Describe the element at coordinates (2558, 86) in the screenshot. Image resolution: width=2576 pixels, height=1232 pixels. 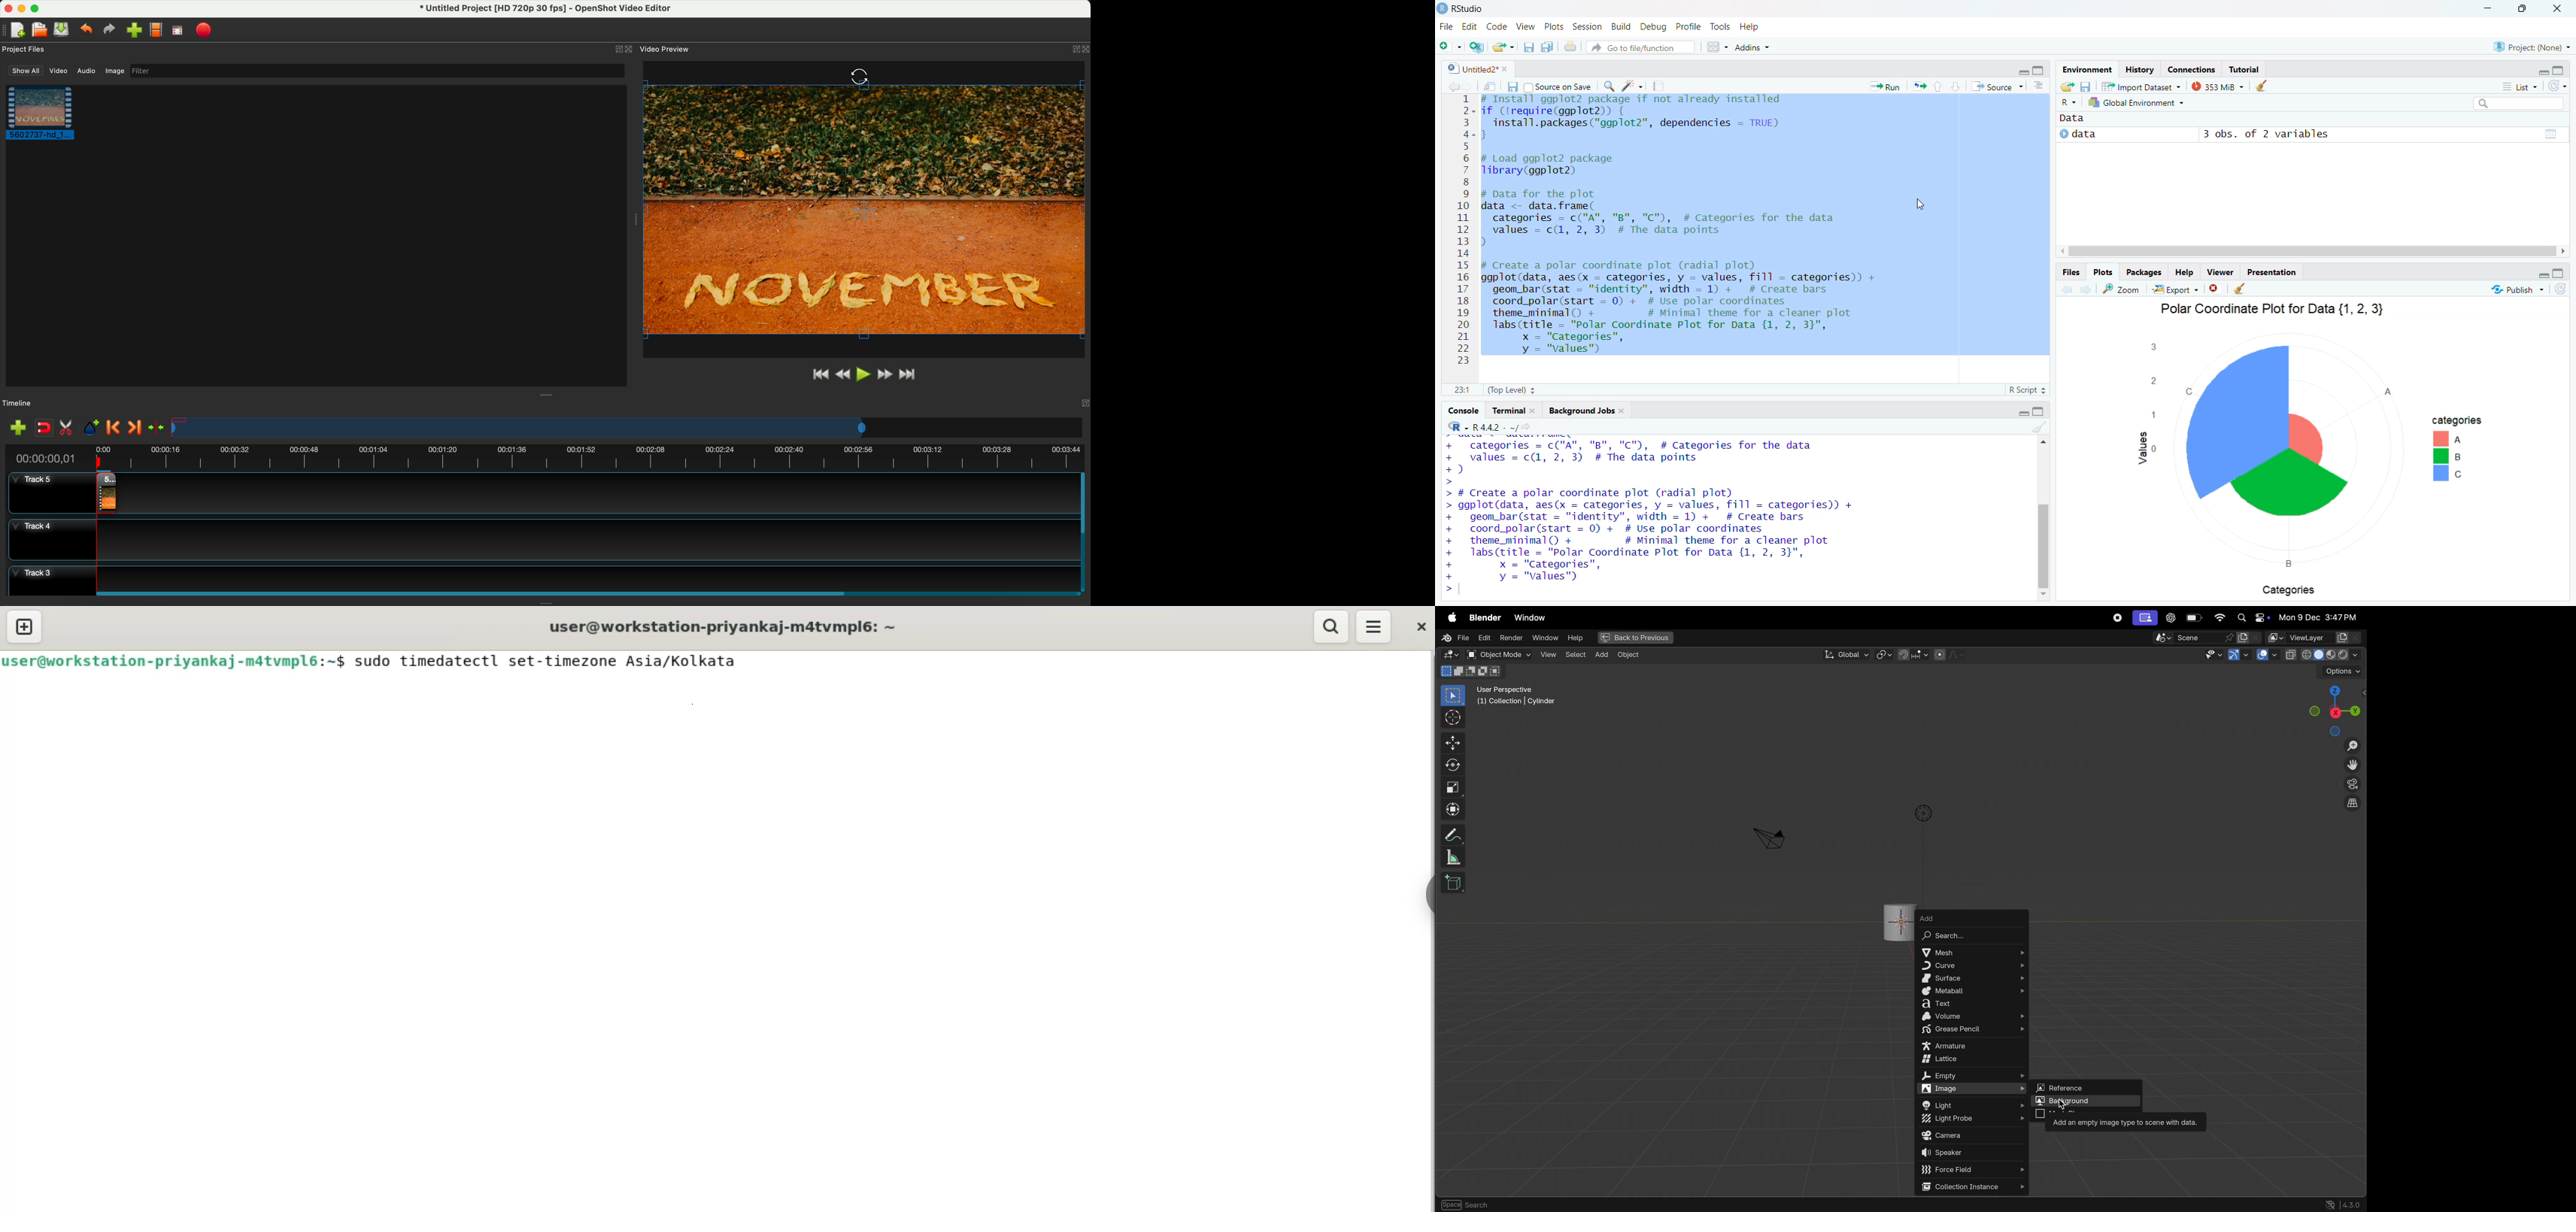
I see `refresh` at that location.